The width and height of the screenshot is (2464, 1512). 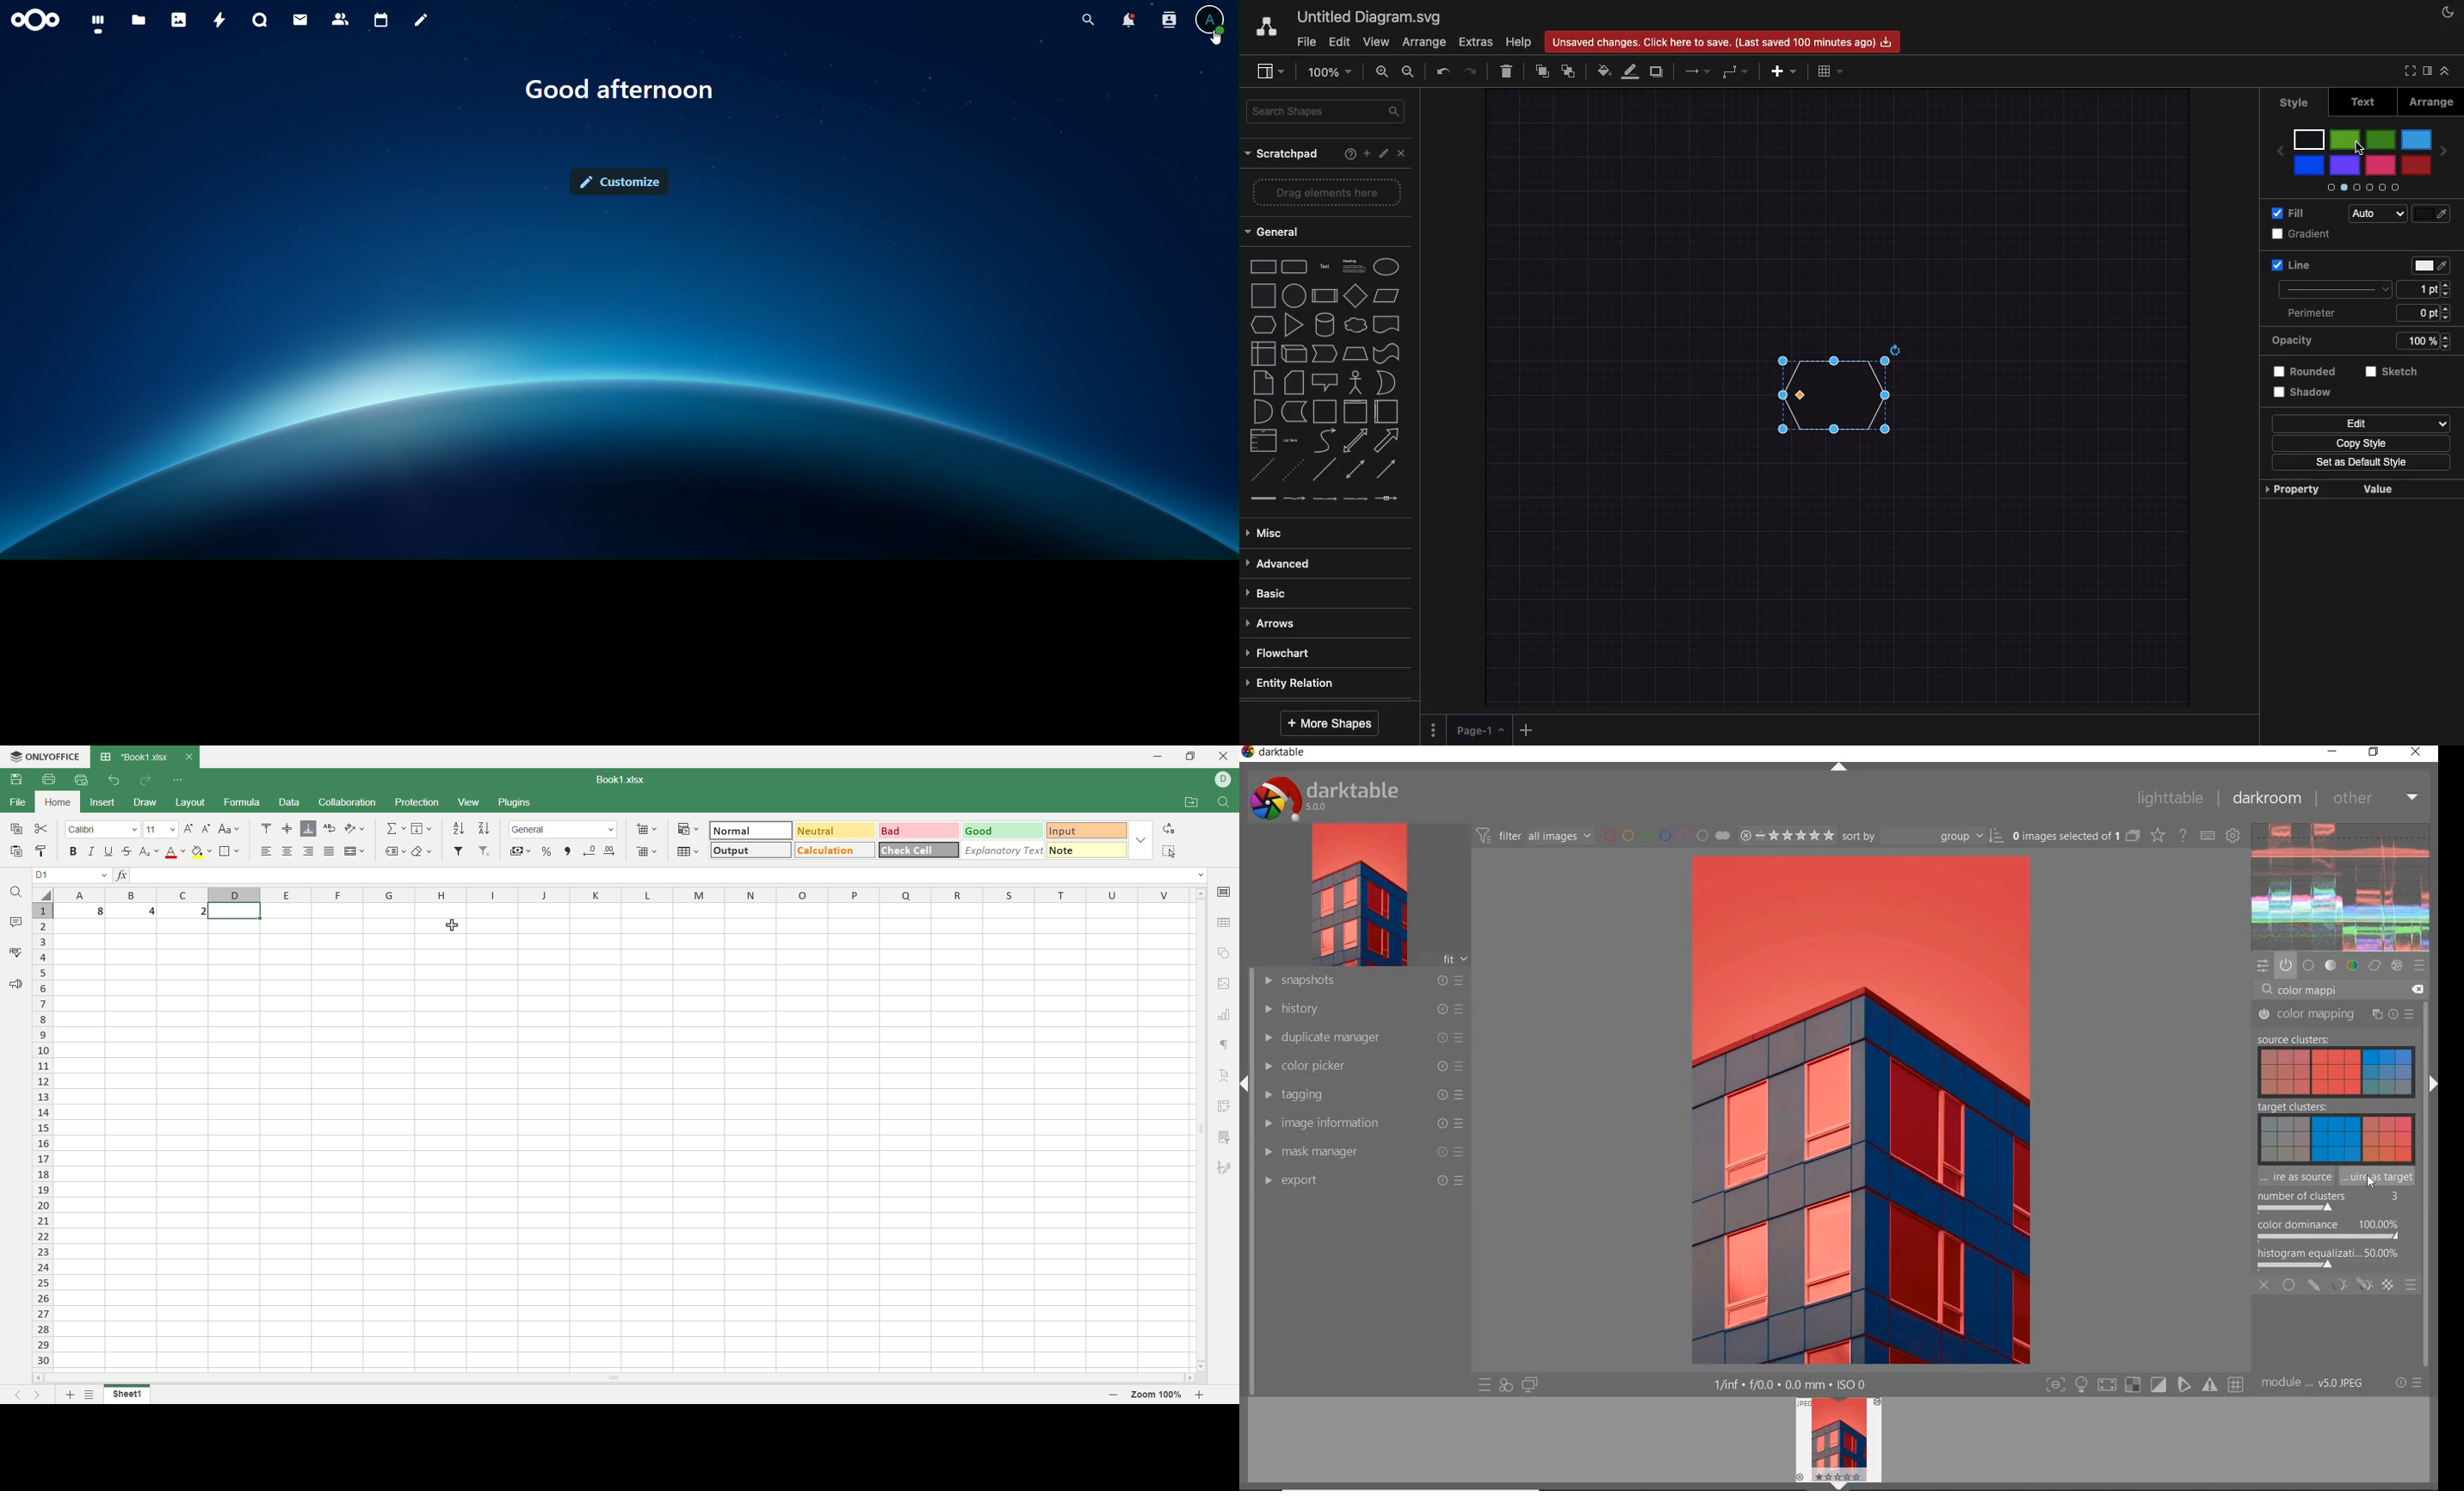 What do you see at coordinates (1226, 1106) in the screenshot?
I see `pivot table settings` at bounding box center [1226, 1106].